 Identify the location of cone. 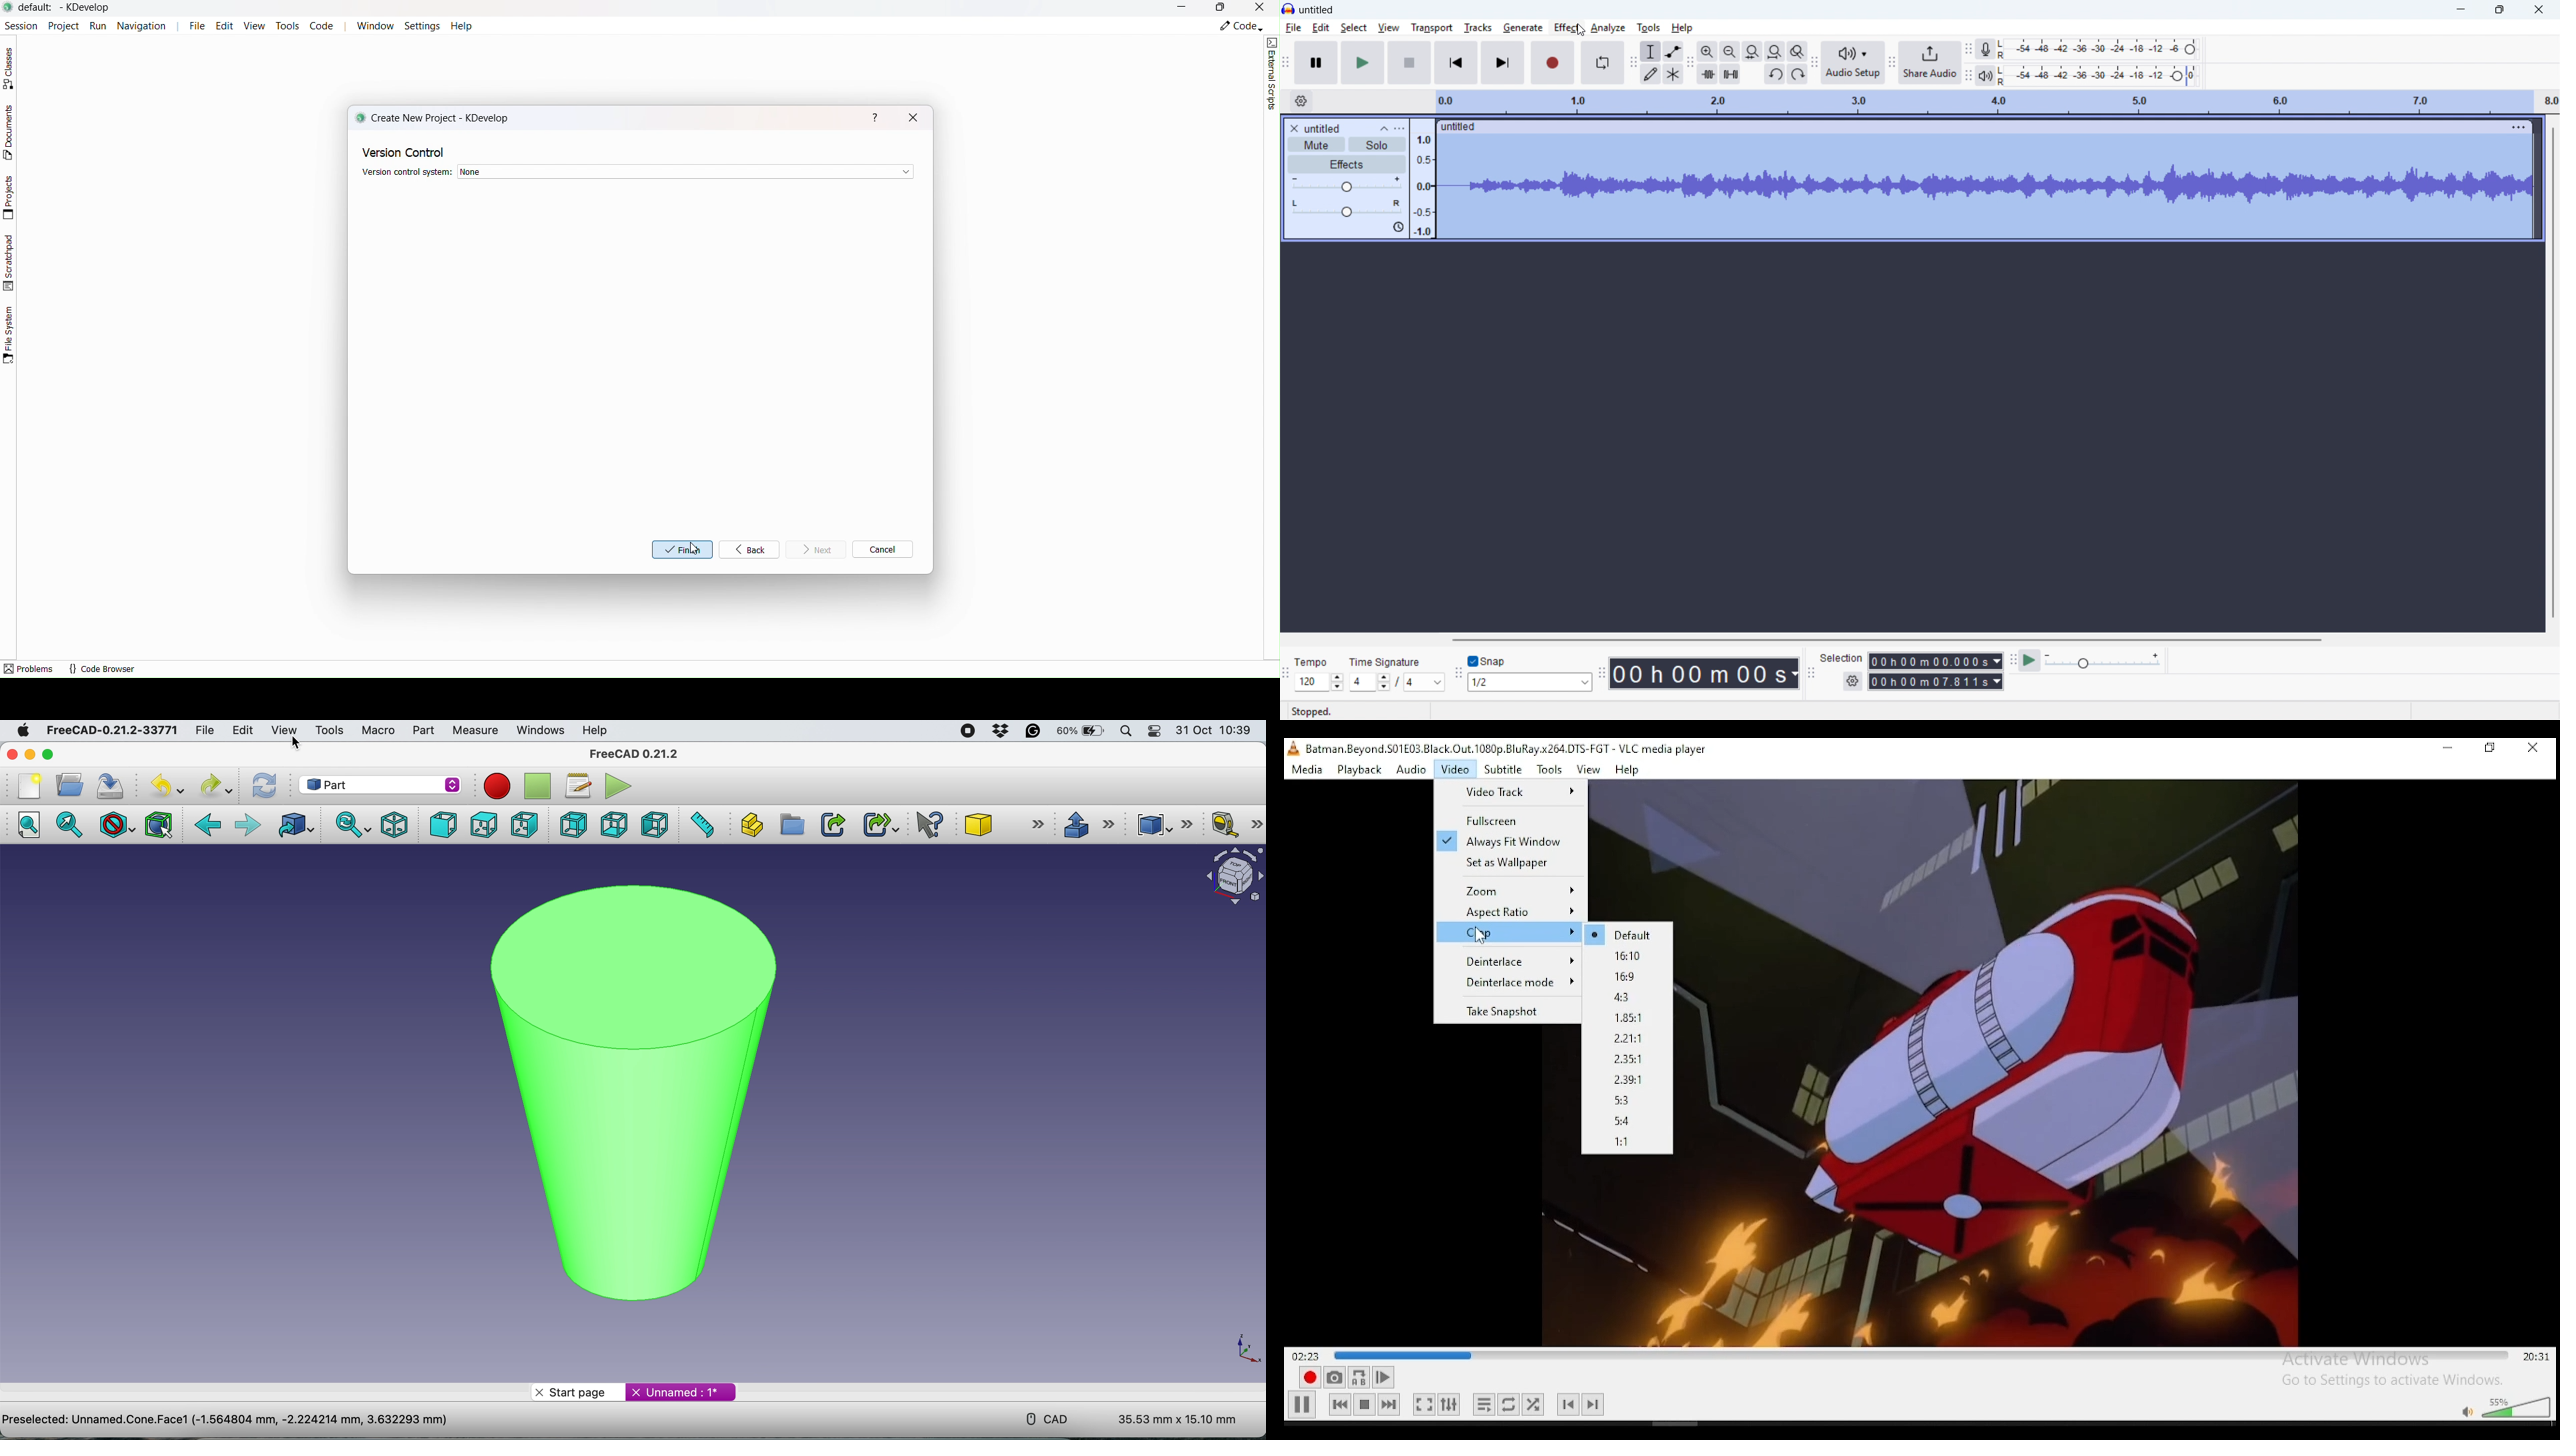
(1007, 826).